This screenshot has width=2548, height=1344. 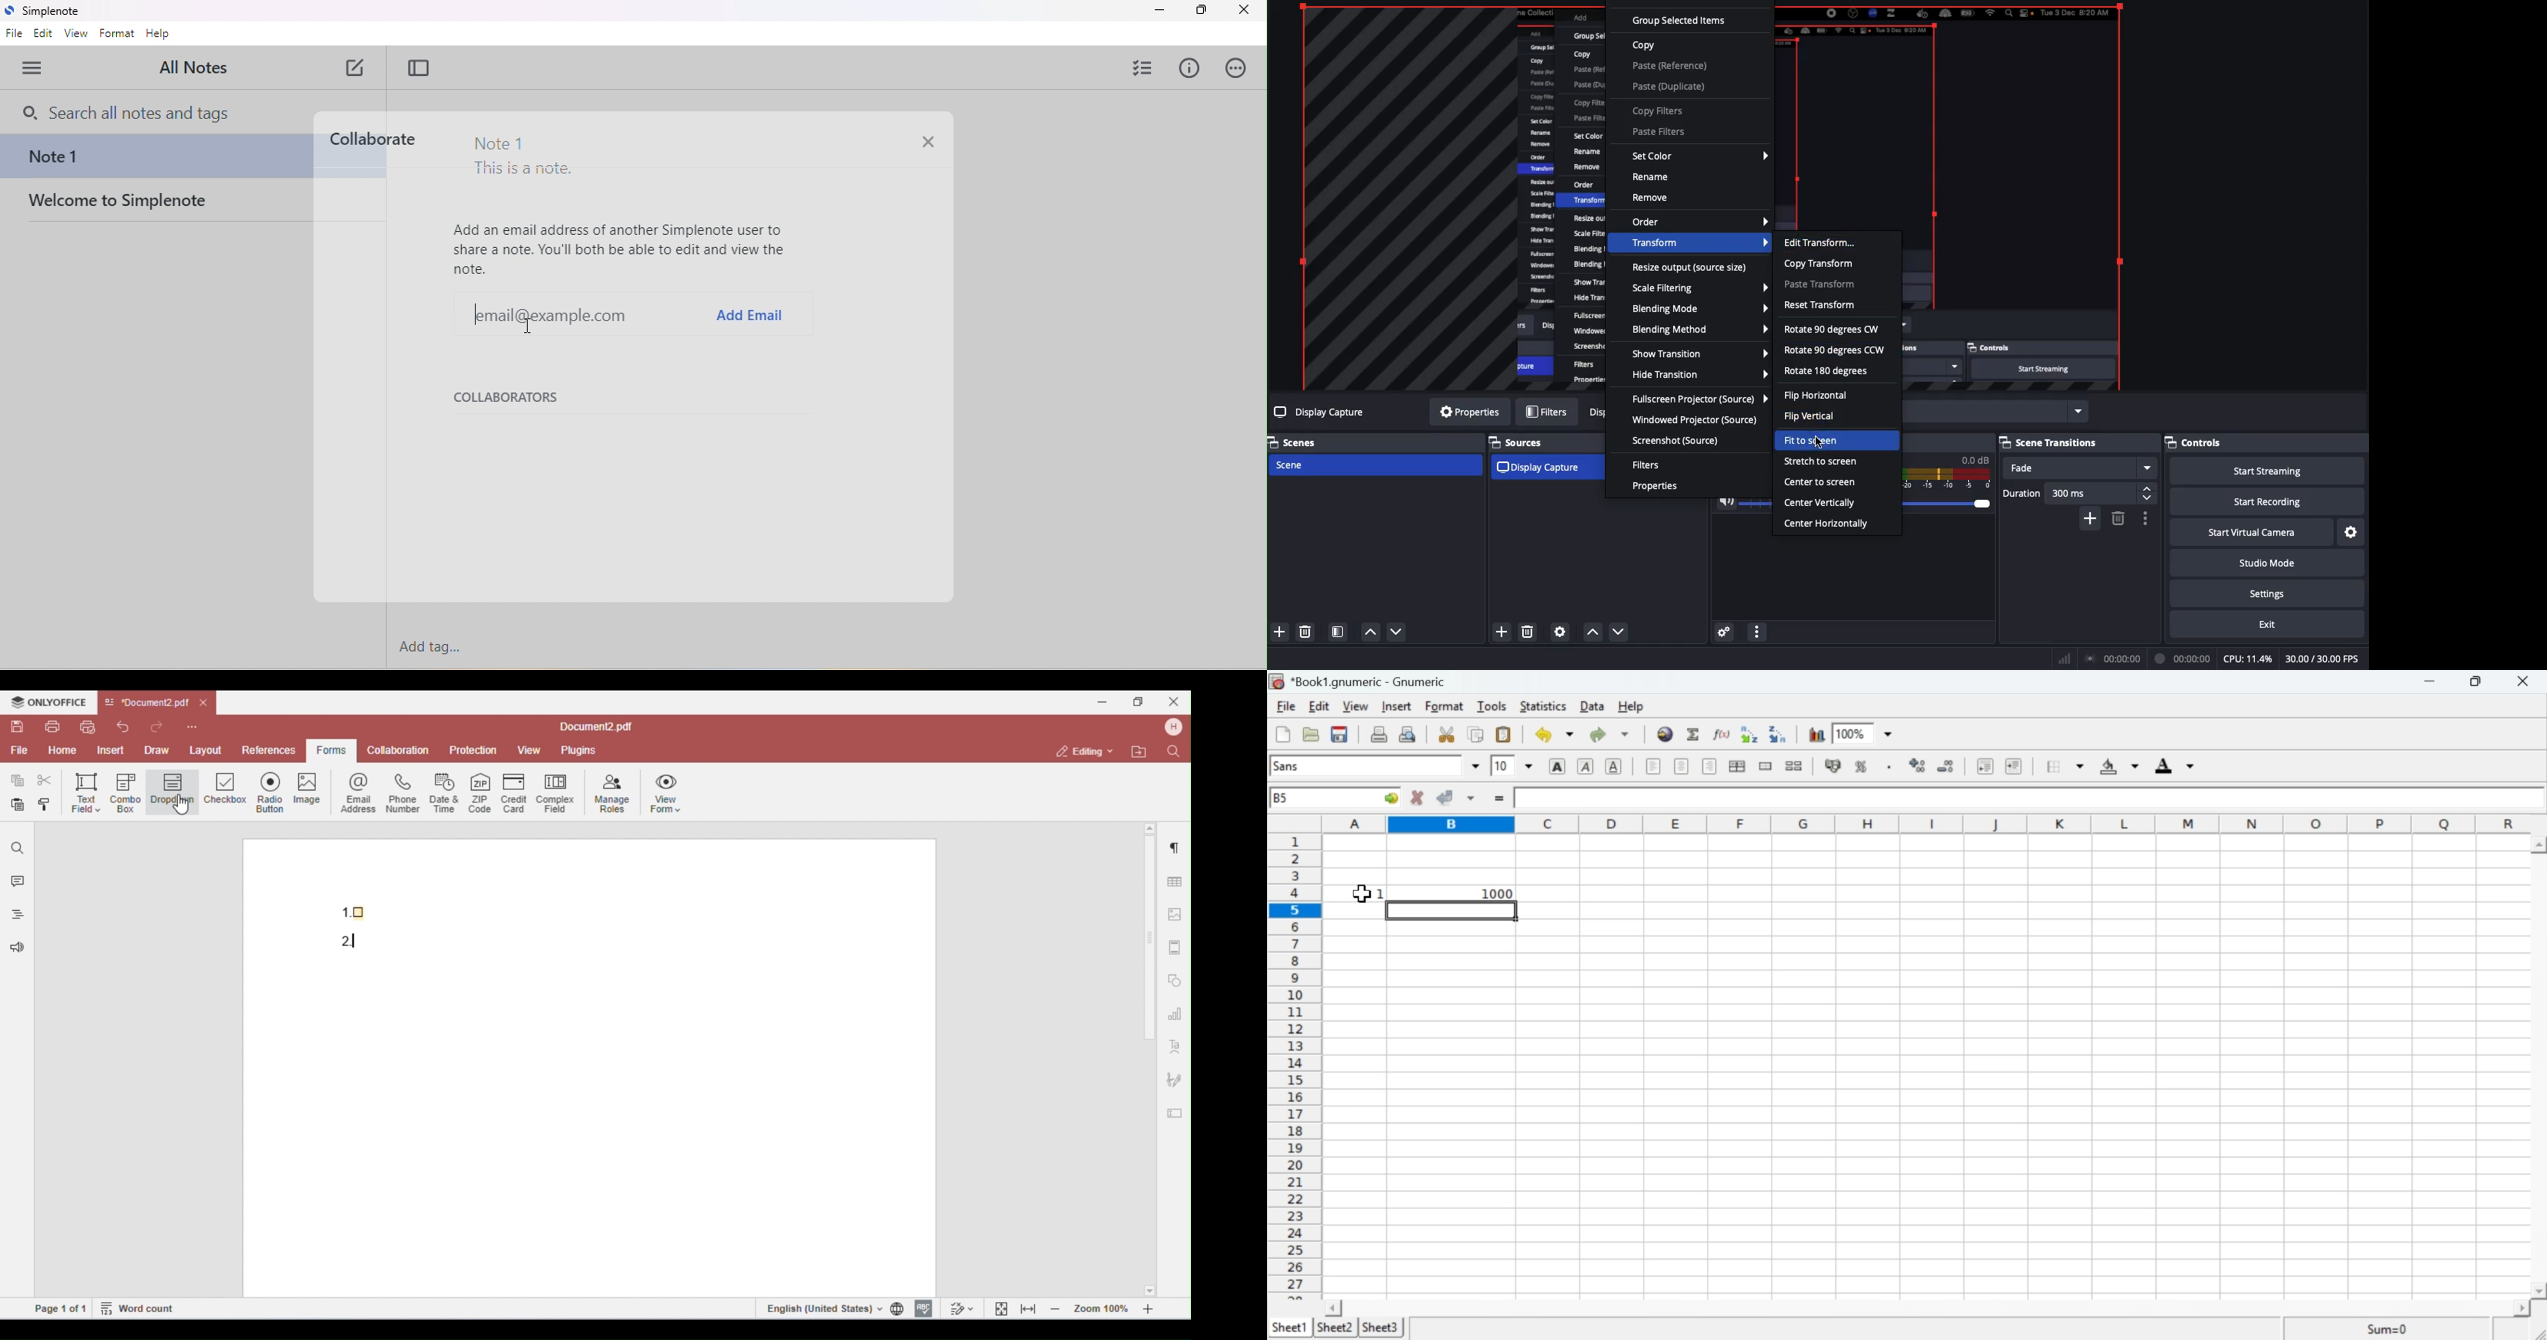 What do you see at coordinates (8, 11) in the screenshot?
I see `simplenote logo` at bounding box center [8, 11].